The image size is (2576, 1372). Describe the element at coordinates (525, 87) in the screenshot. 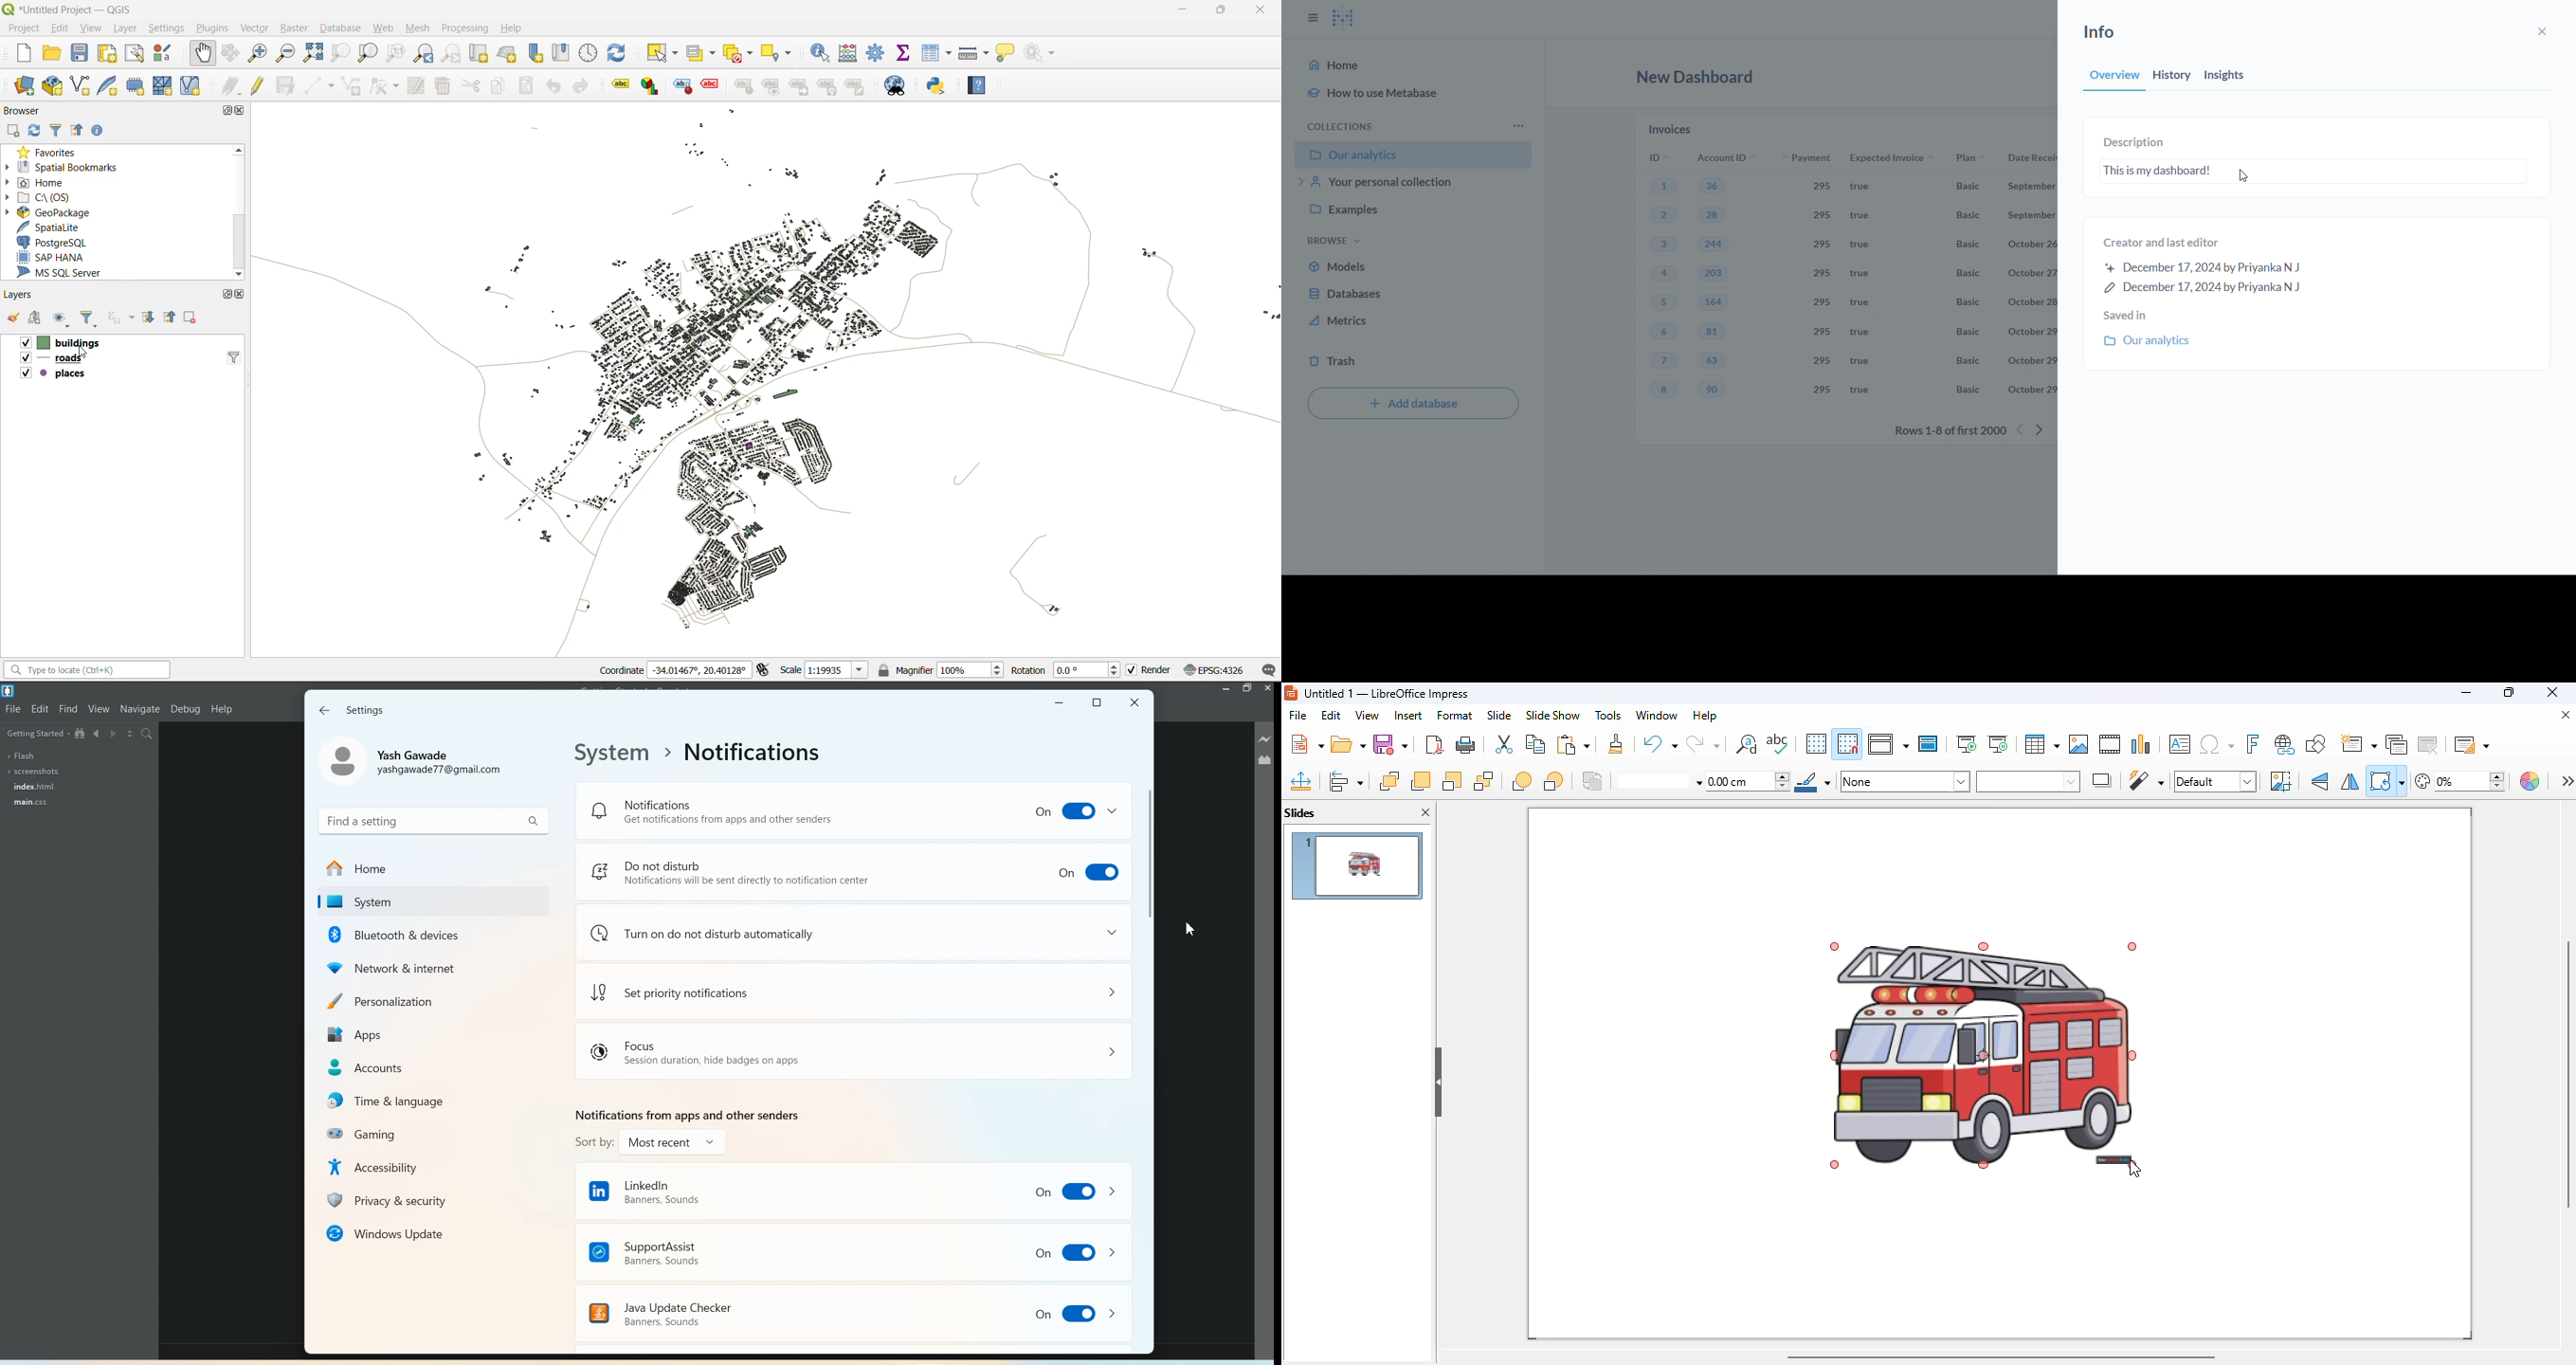

I see `paste` at that location.